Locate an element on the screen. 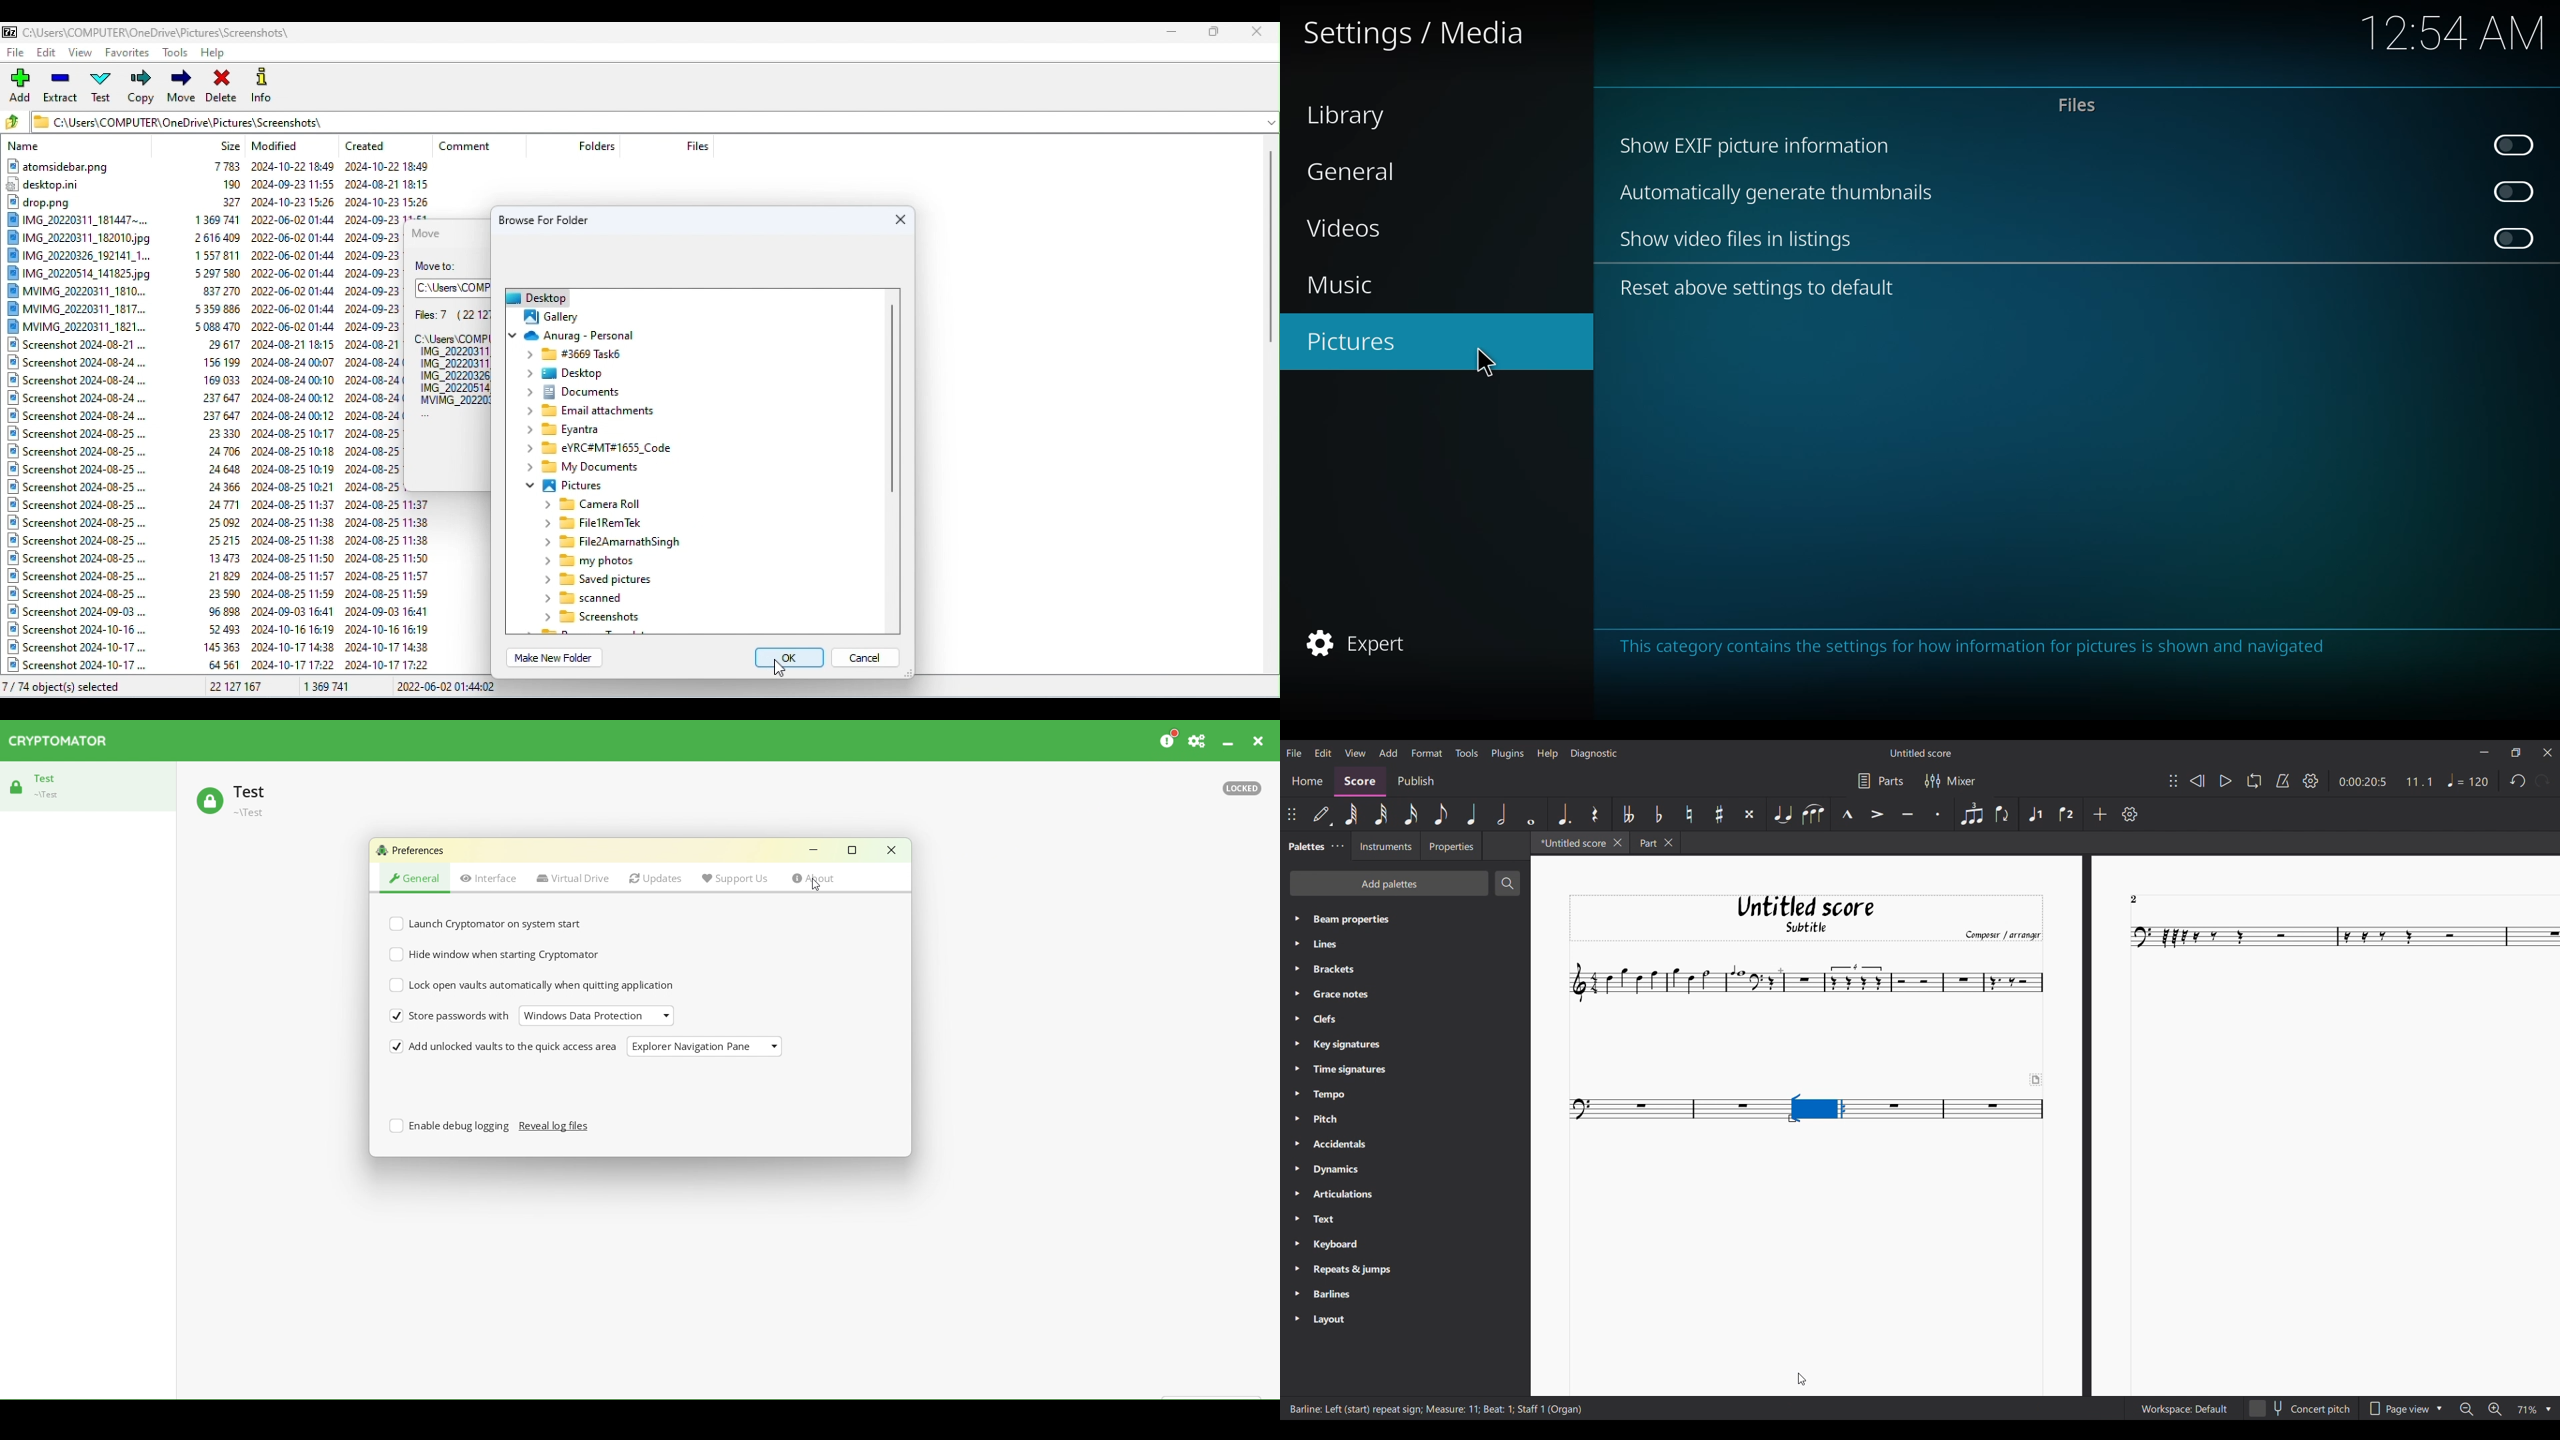 This screenshot has height=1456, width=2576. Accent is located at coordinates (1878, 813).